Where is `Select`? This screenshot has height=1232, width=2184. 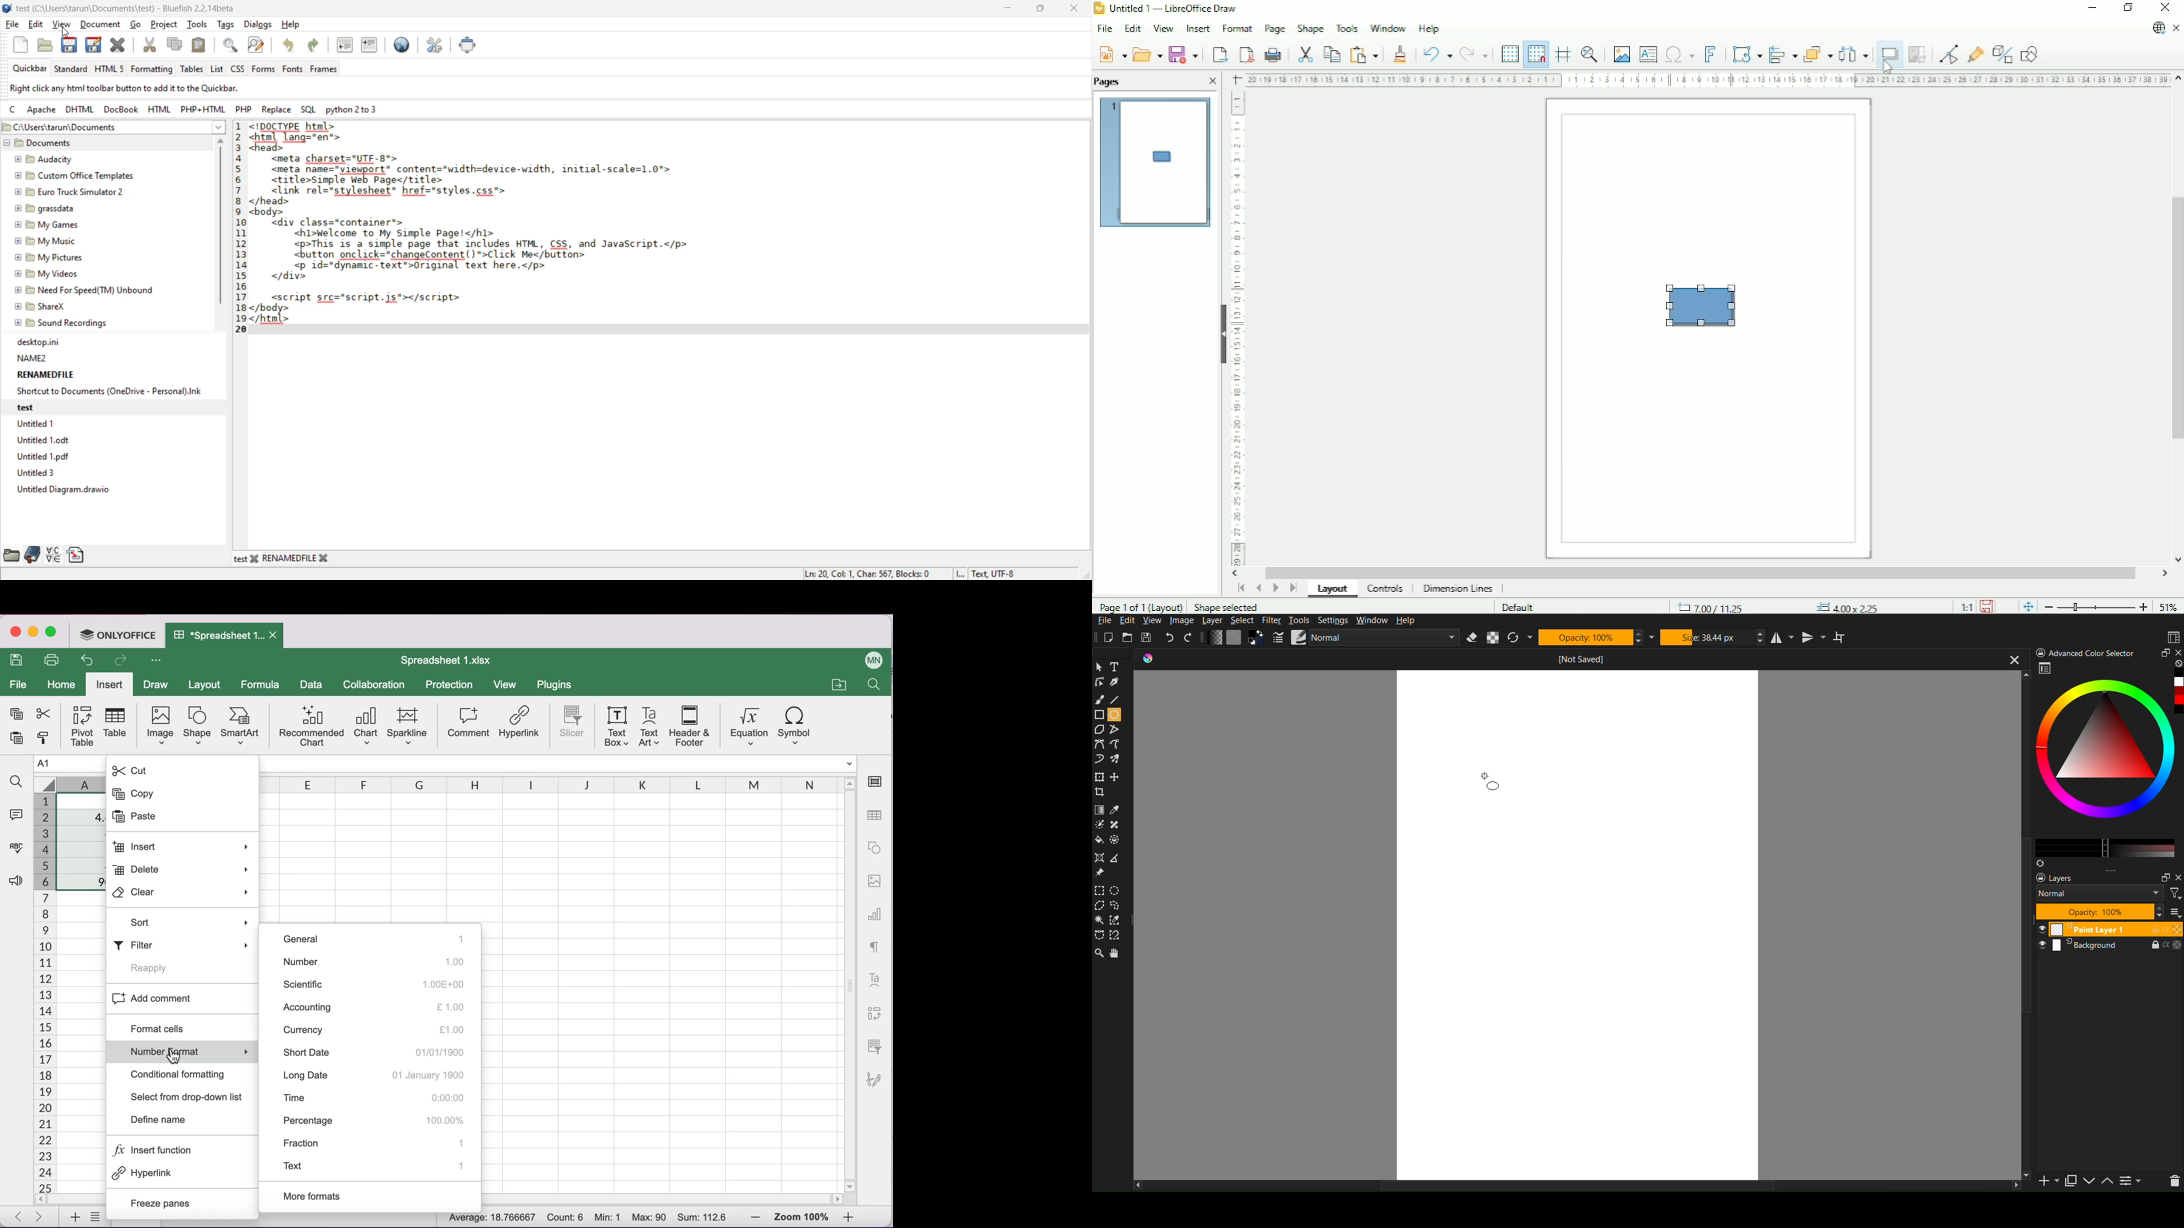
Select is located at coordinates (1245, 621).